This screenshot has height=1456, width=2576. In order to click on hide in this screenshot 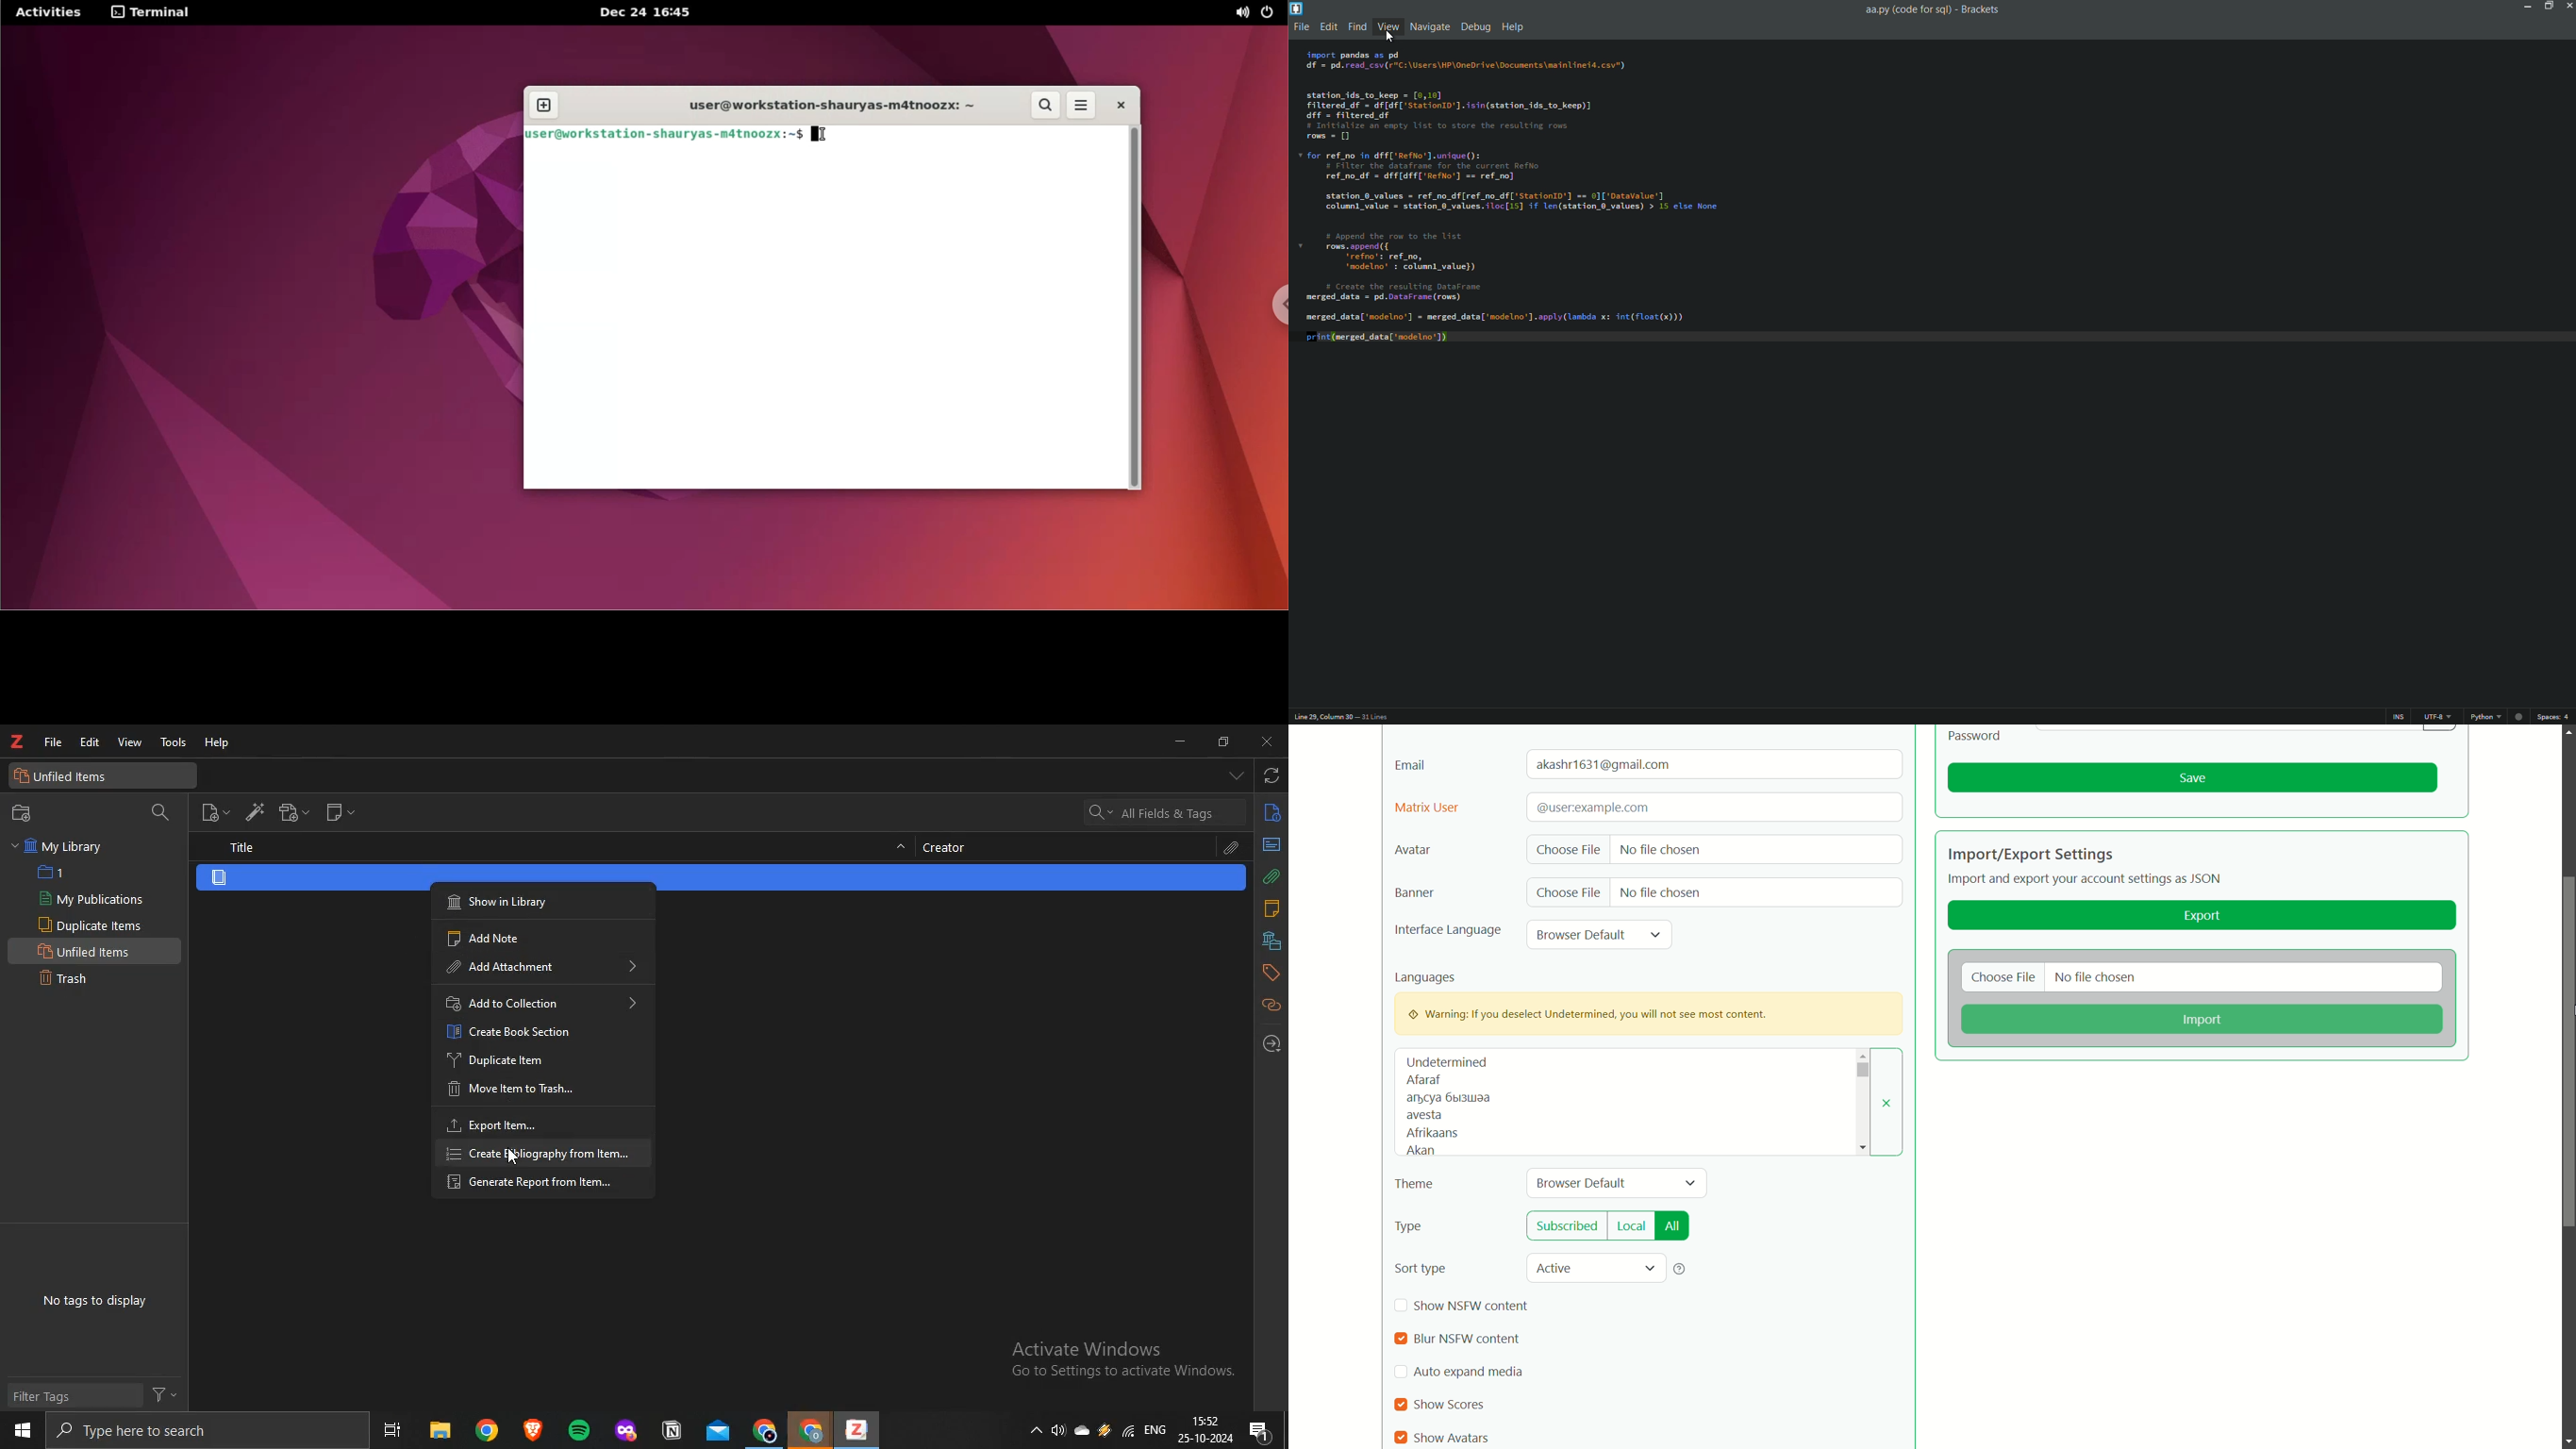, I will do `click(902, 850)`.